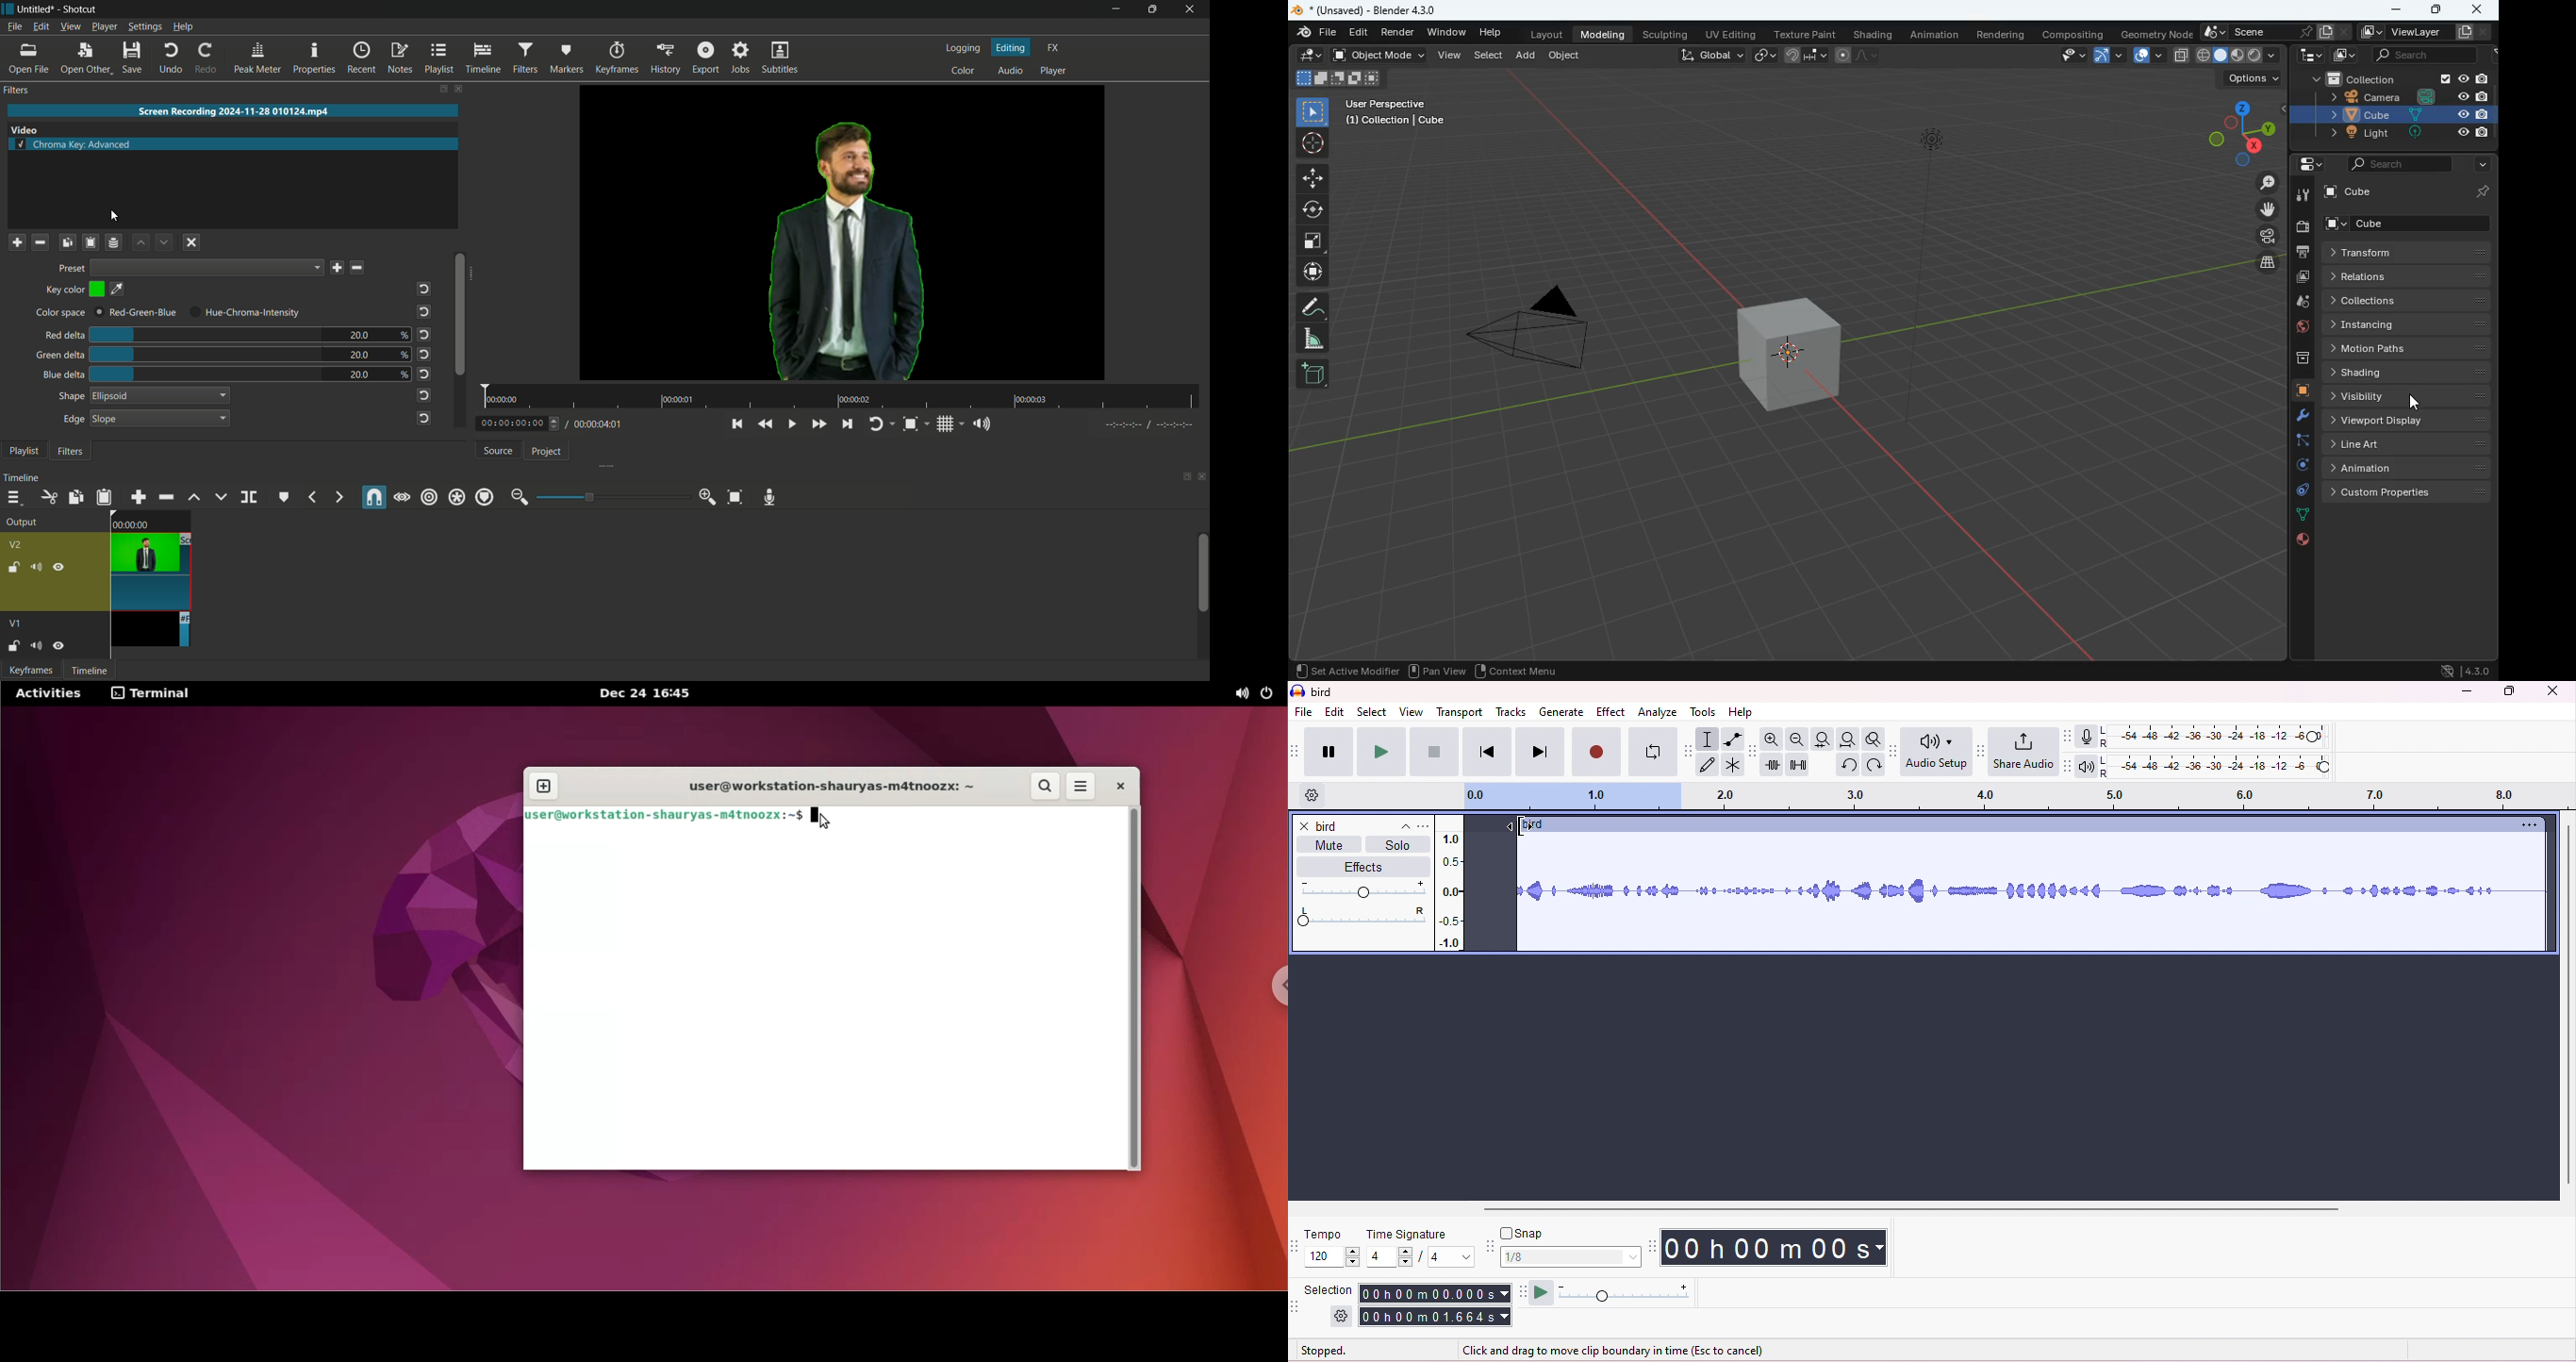  What do you see at coordinates (2085, 737) in the screenshot?
I see `record meter` at bounding box center [2085, 737].